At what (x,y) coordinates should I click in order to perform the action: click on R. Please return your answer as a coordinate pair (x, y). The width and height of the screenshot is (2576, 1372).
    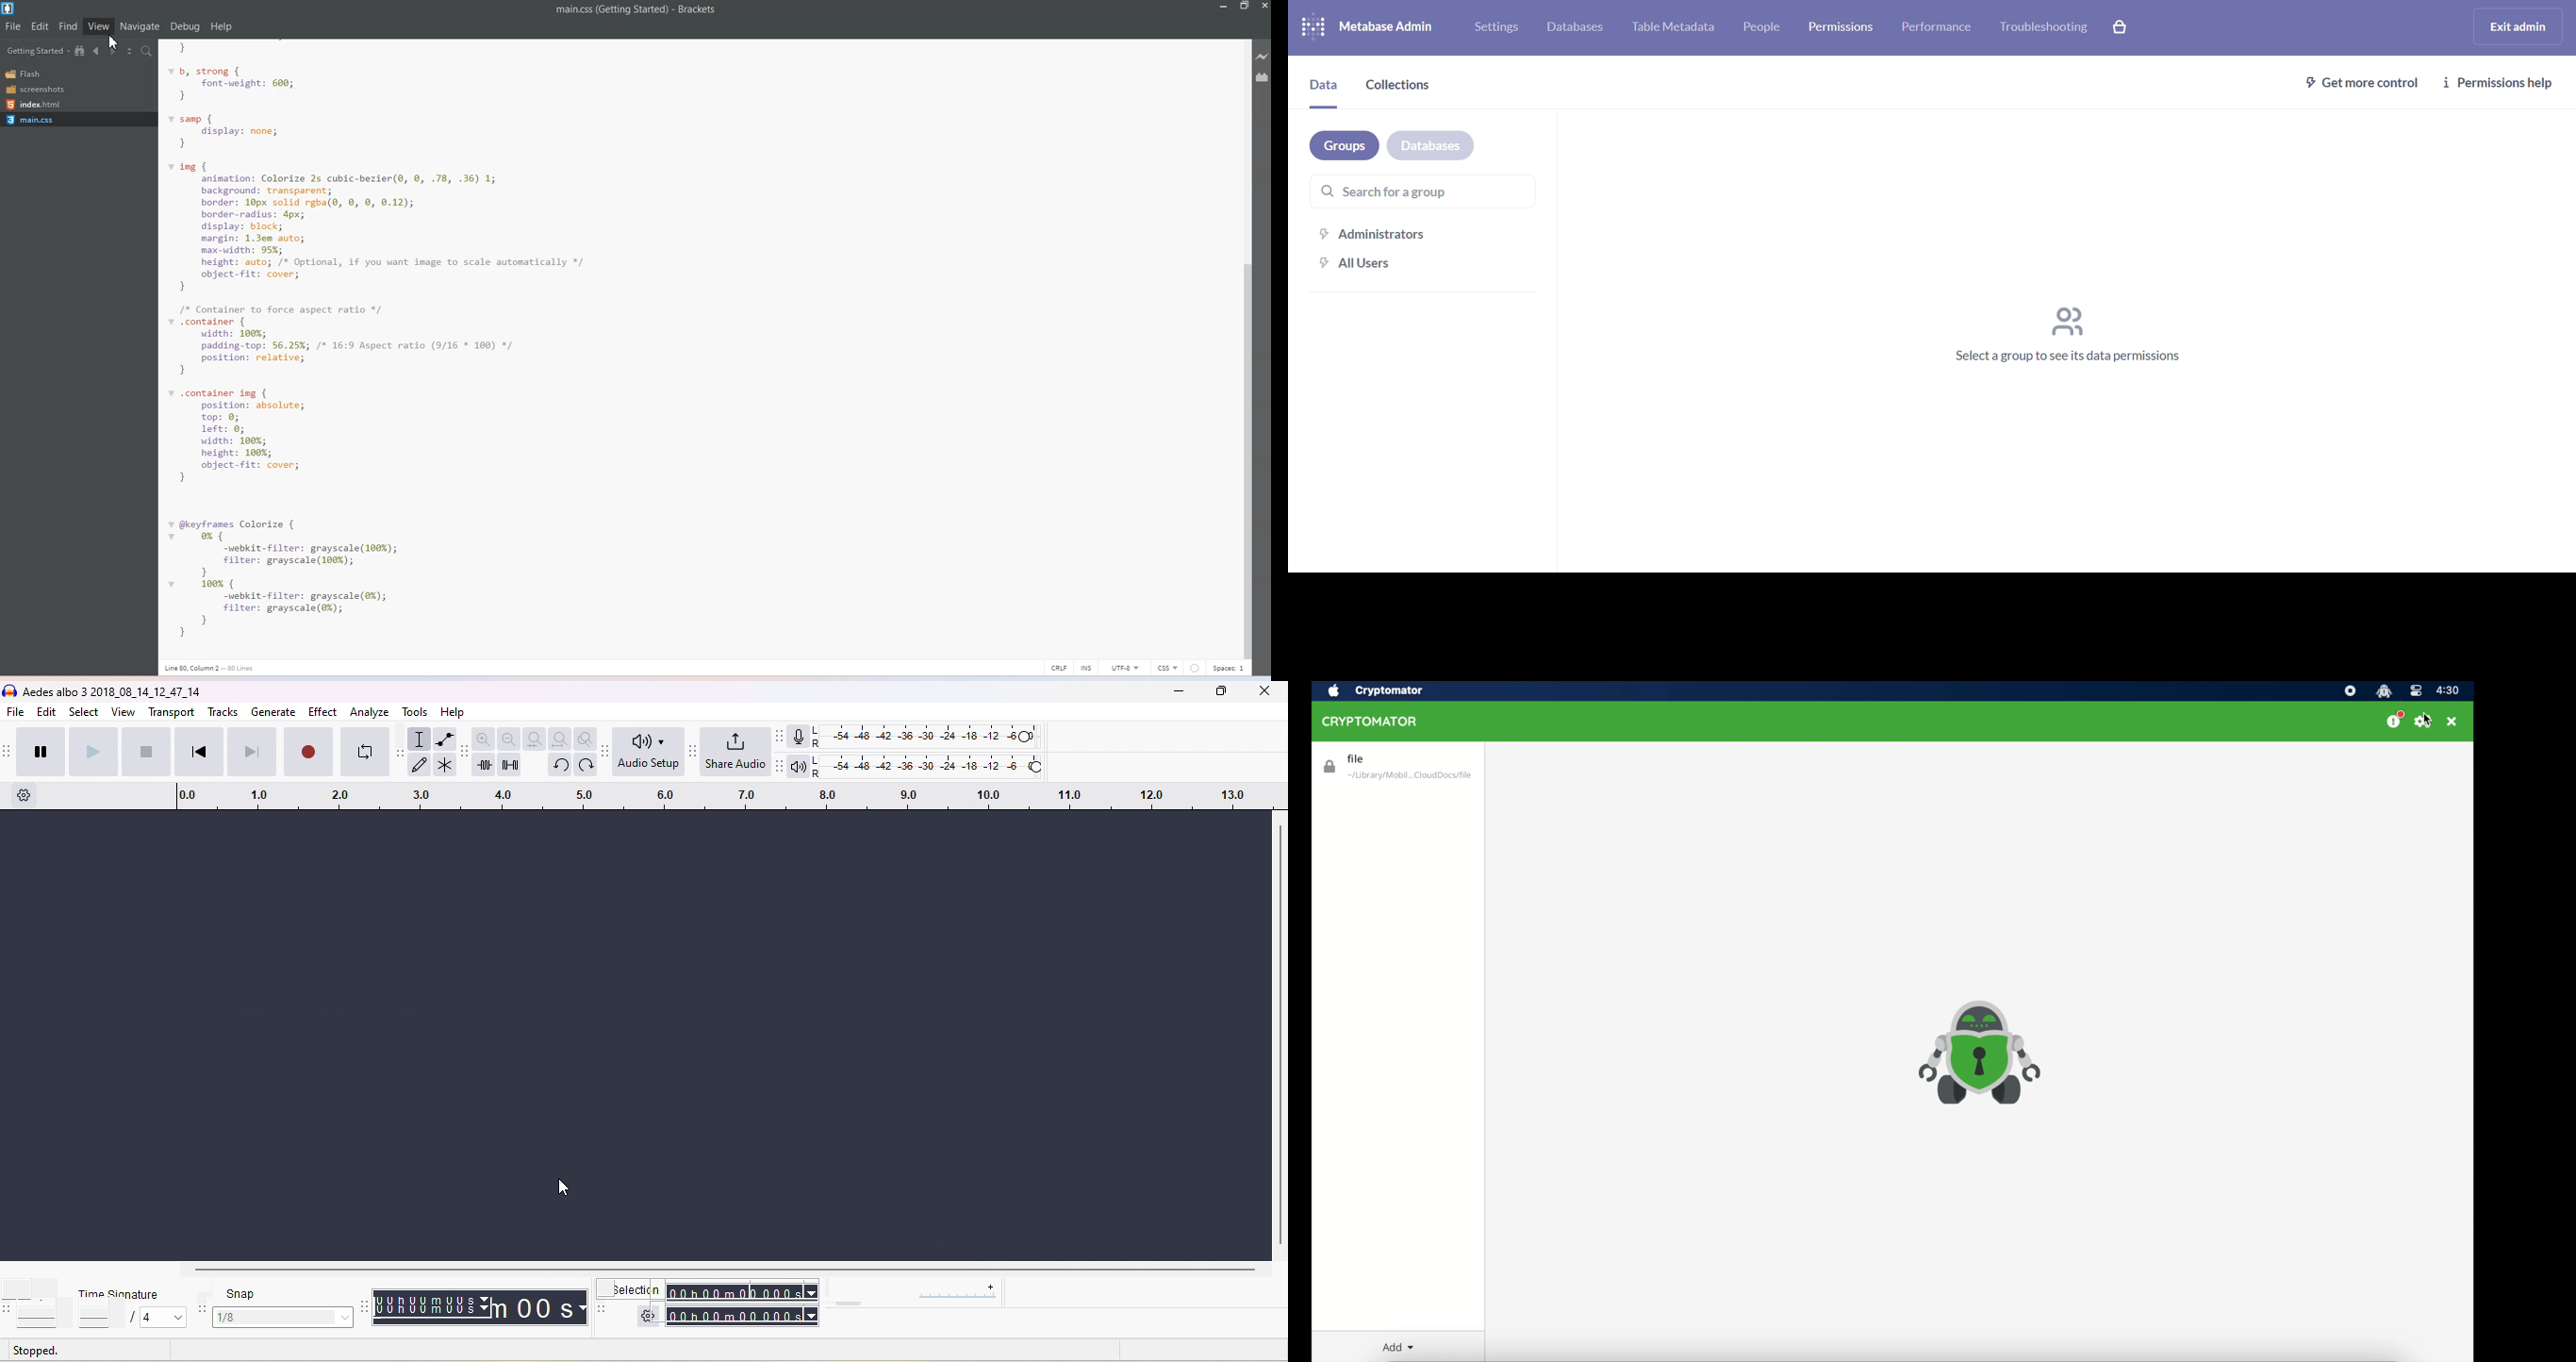
    Looking at the image, I should click on (819, 773).